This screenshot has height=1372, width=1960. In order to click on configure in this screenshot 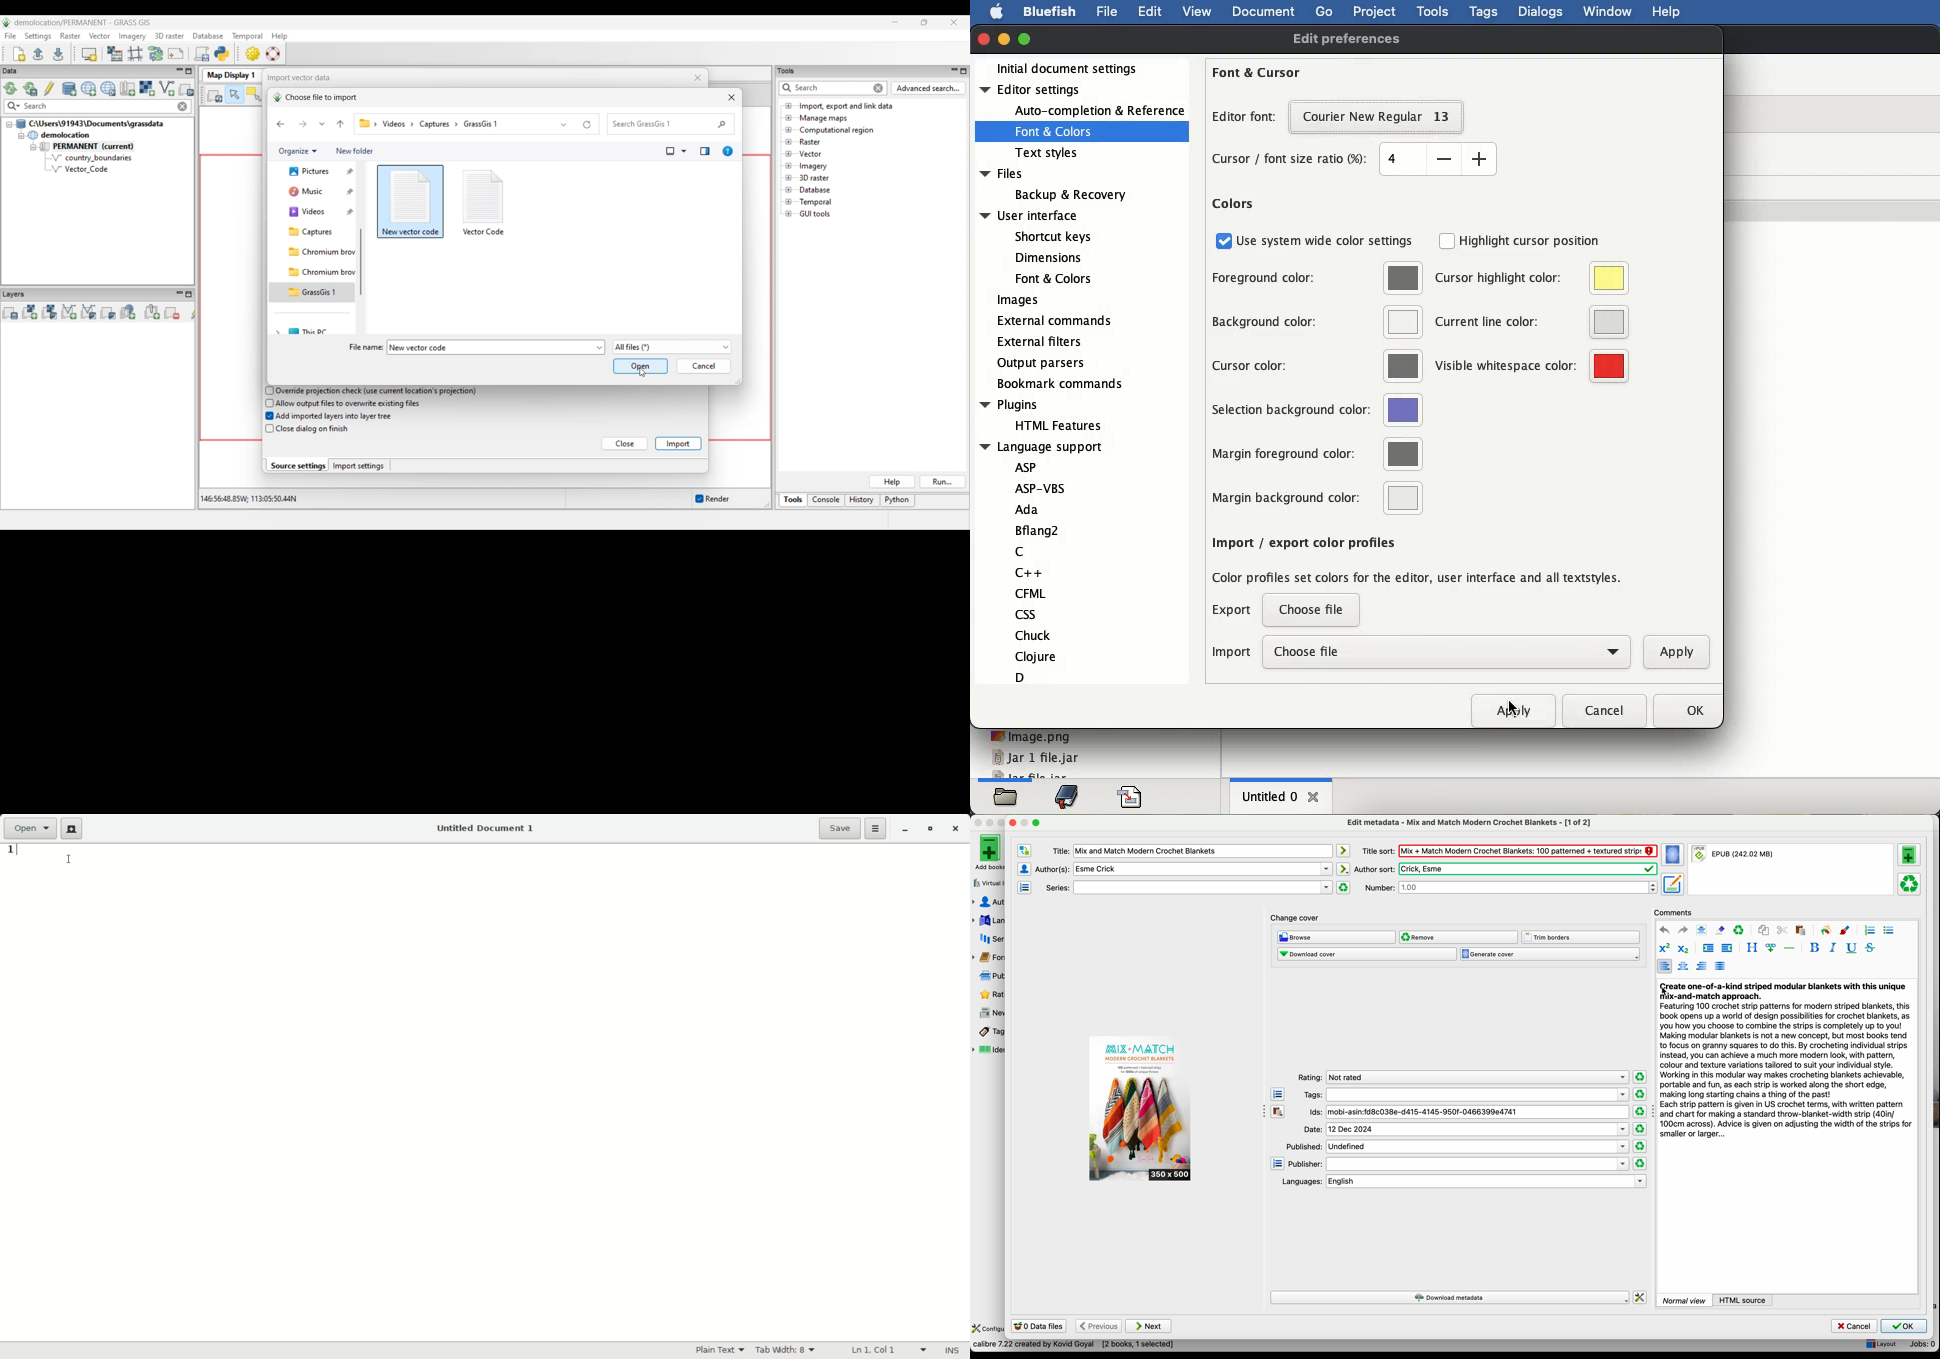, I will do `click(988, 1329)`.